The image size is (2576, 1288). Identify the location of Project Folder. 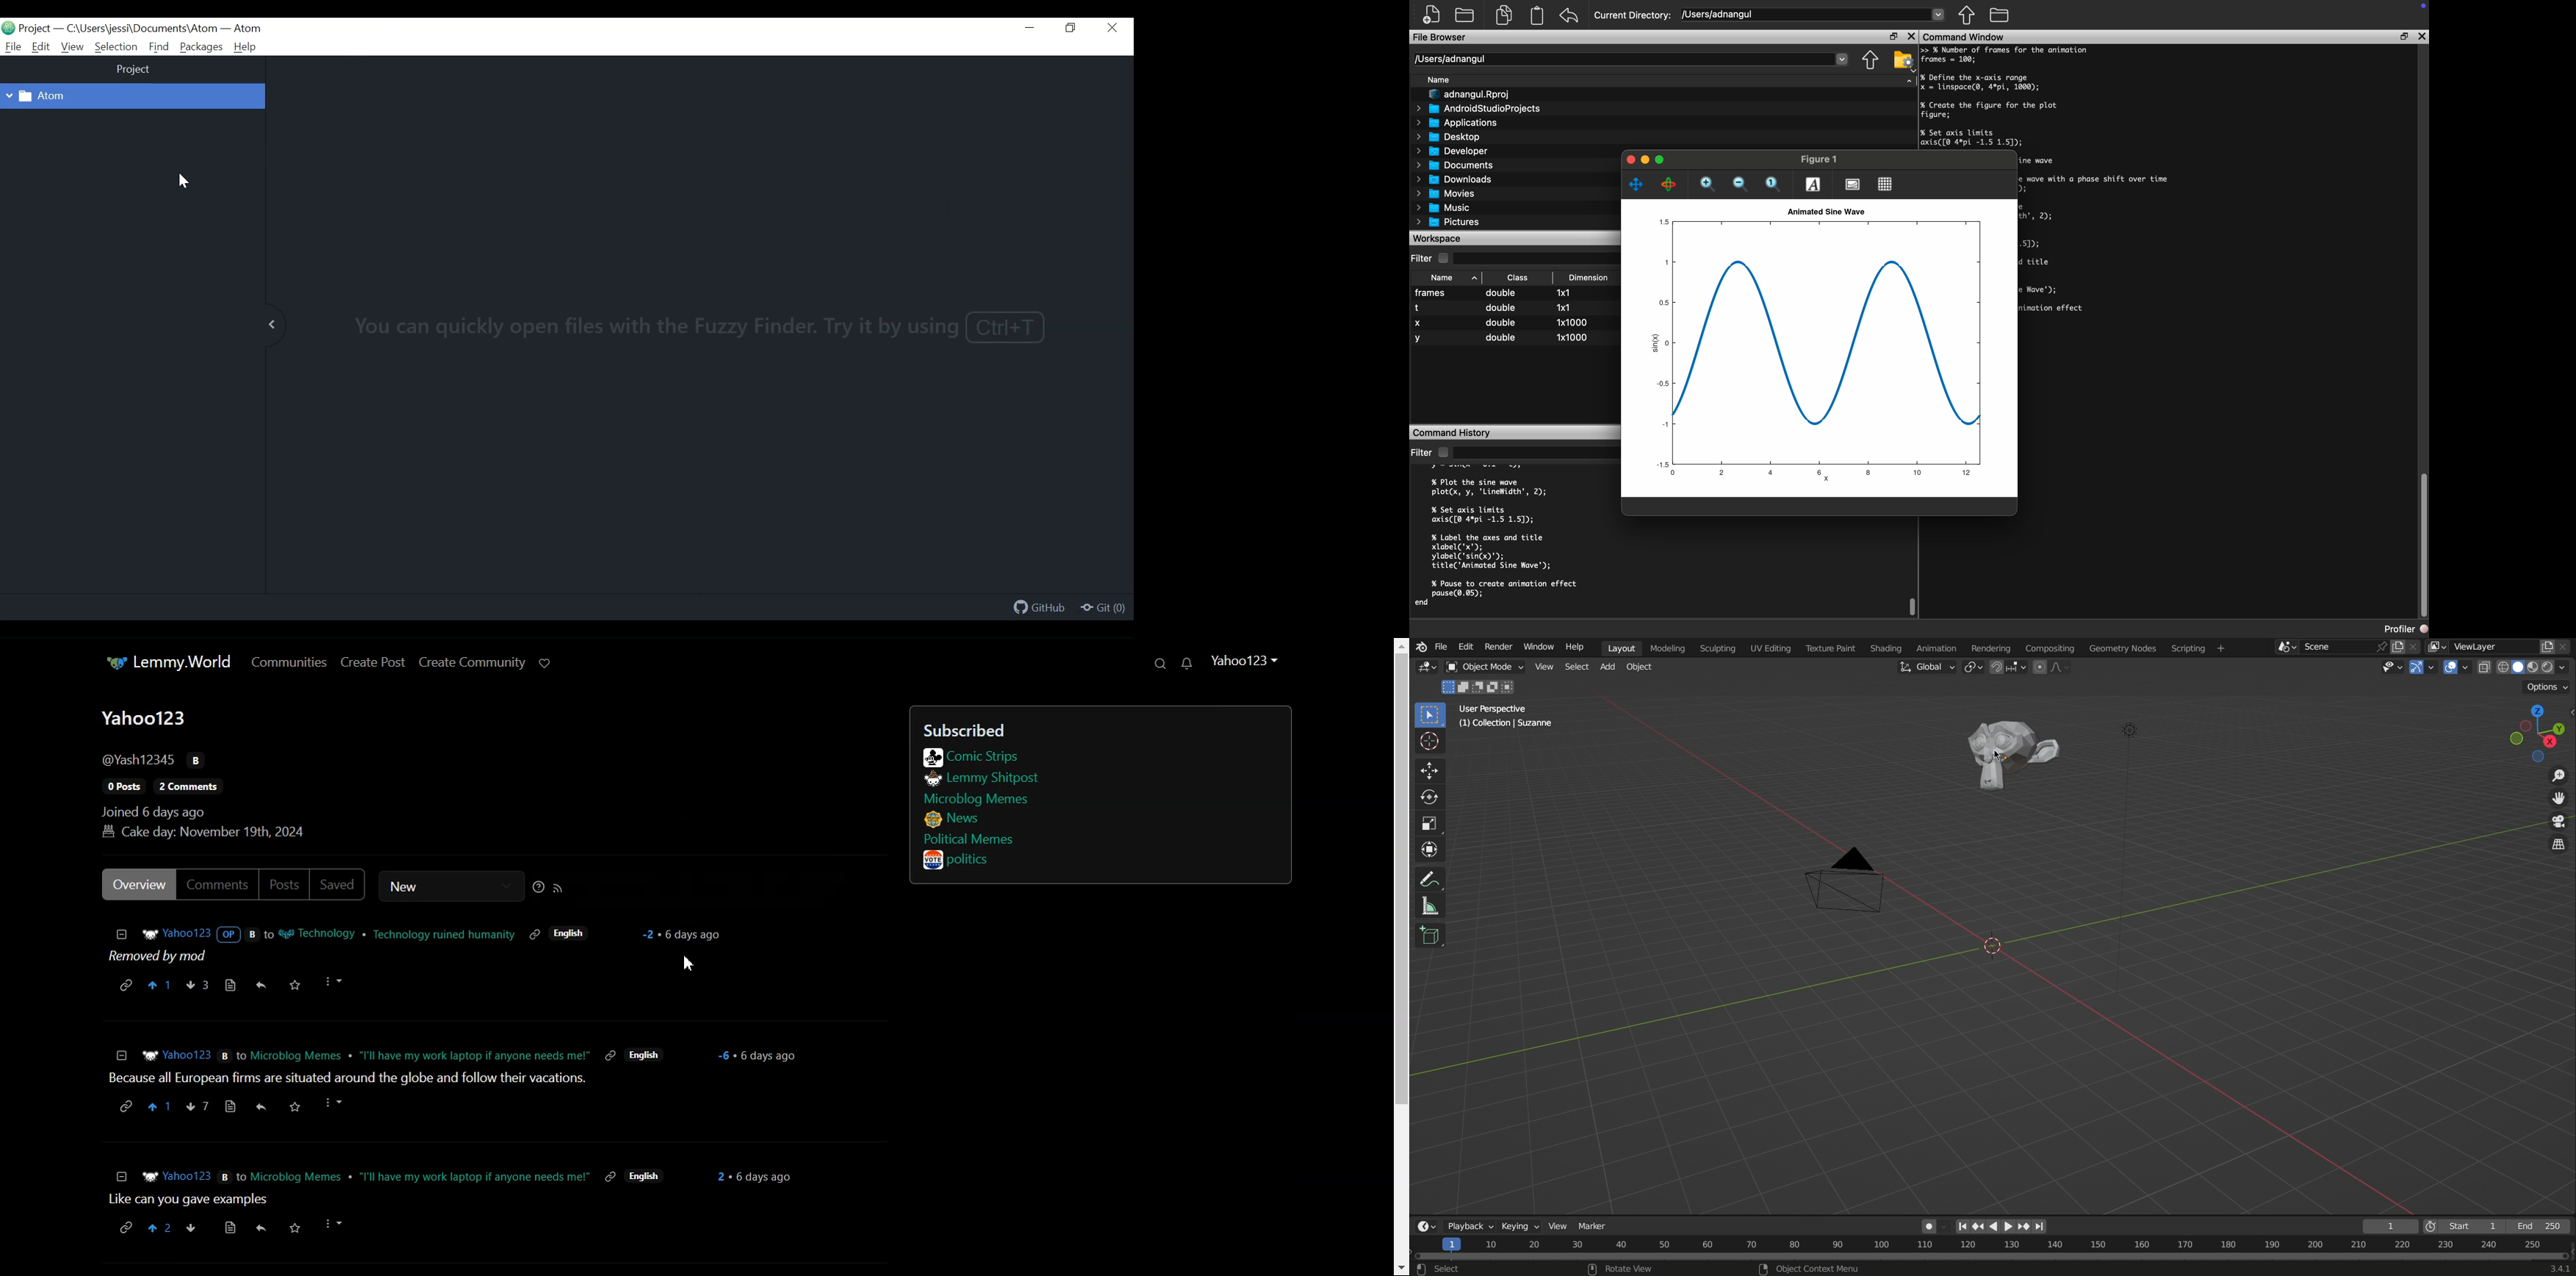
(120, 96).